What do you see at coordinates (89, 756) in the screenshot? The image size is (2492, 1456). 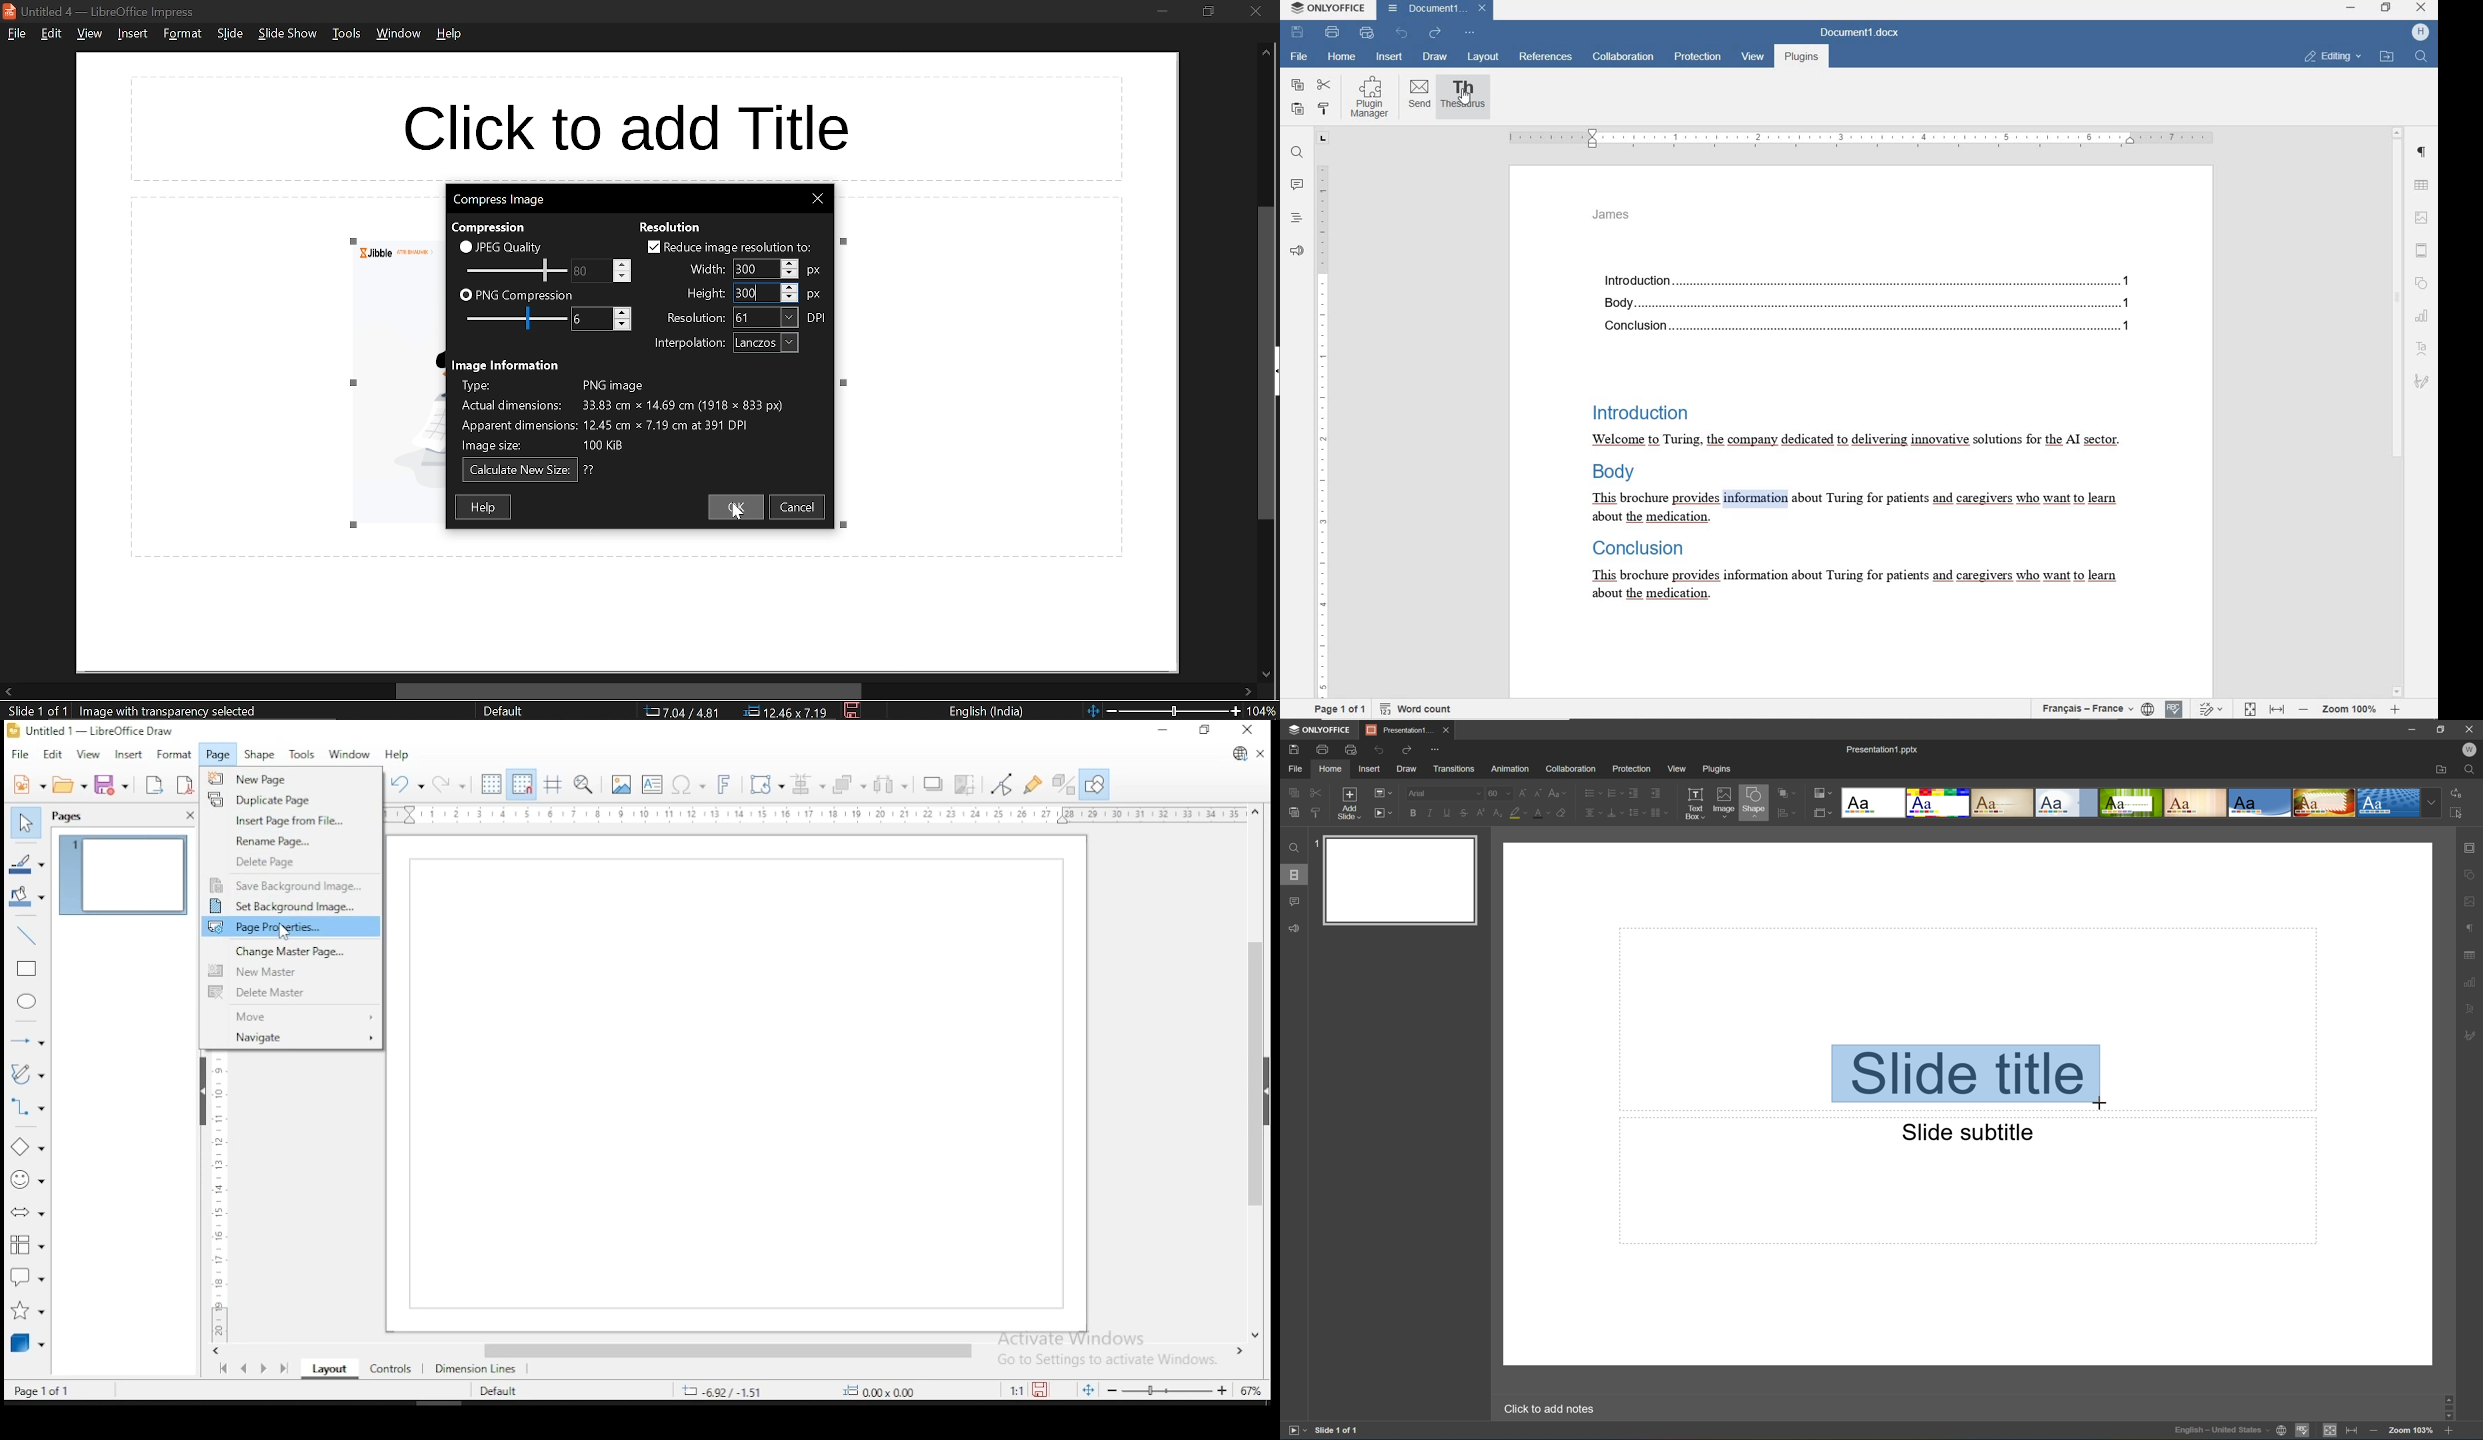 I see `view` at bounding box center [89, 756].